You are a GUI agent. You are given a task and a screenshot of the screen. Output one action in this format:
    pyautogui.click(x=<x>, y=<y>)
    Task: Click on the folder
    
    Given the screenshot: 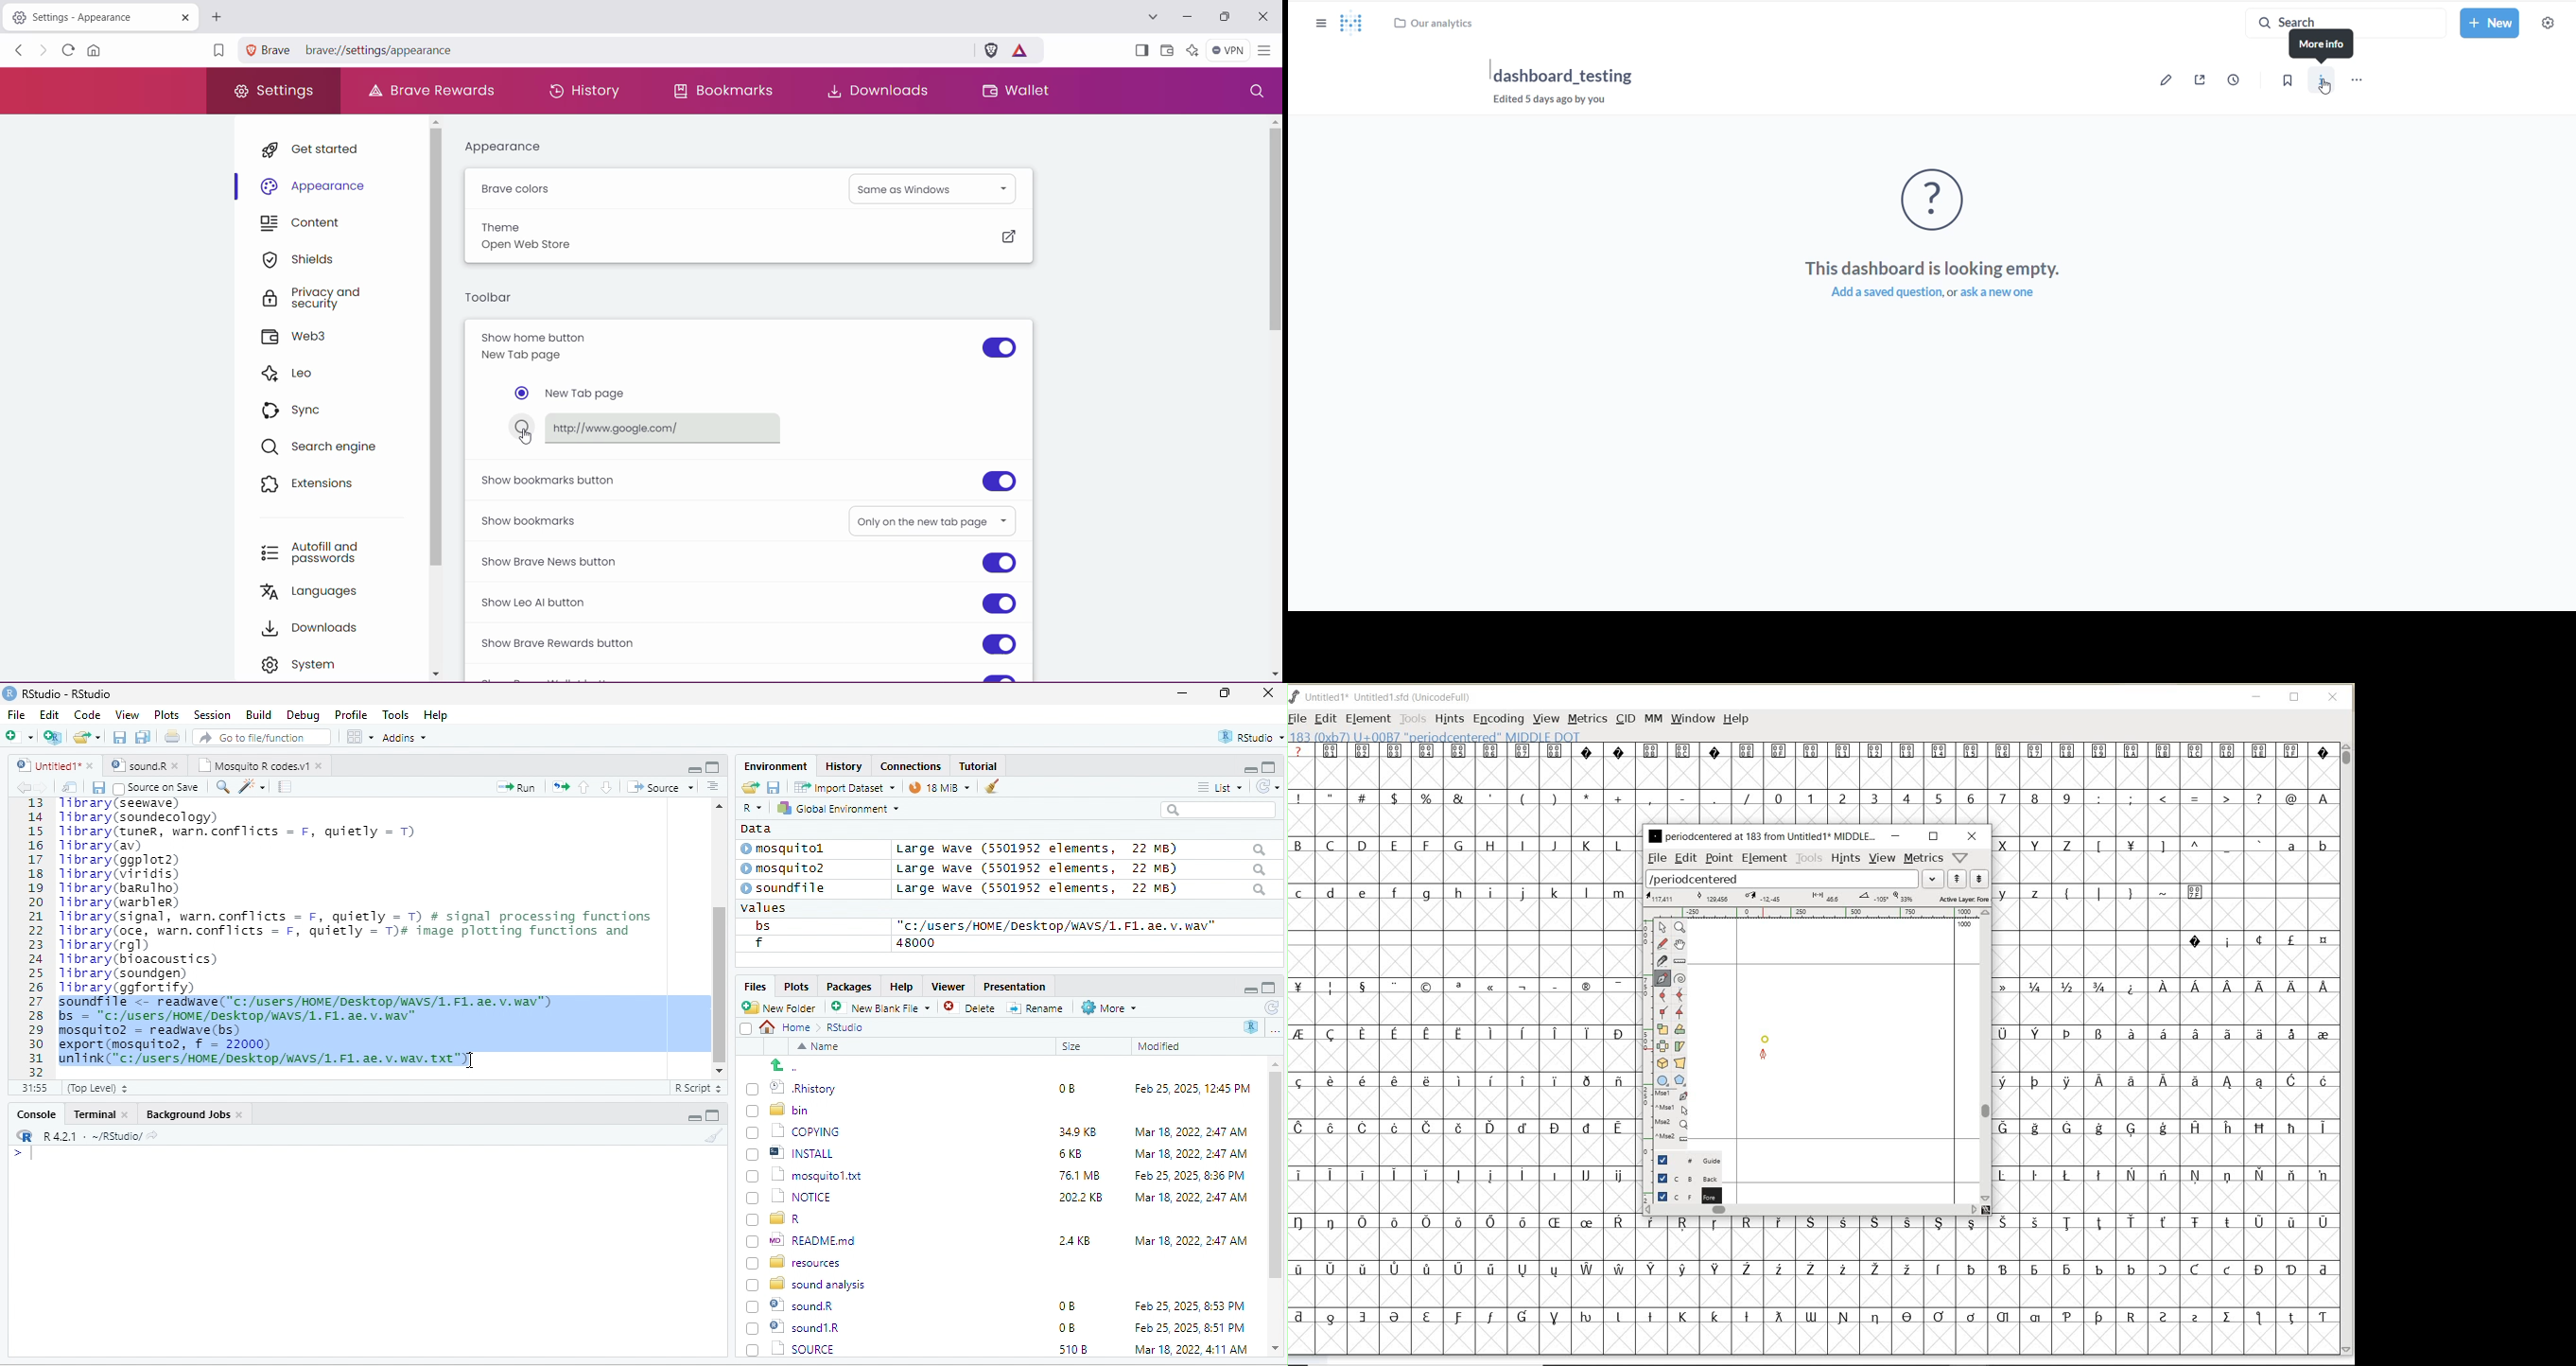 What is the action you would take?
    pyautogui.click(x=89, y=737)
    